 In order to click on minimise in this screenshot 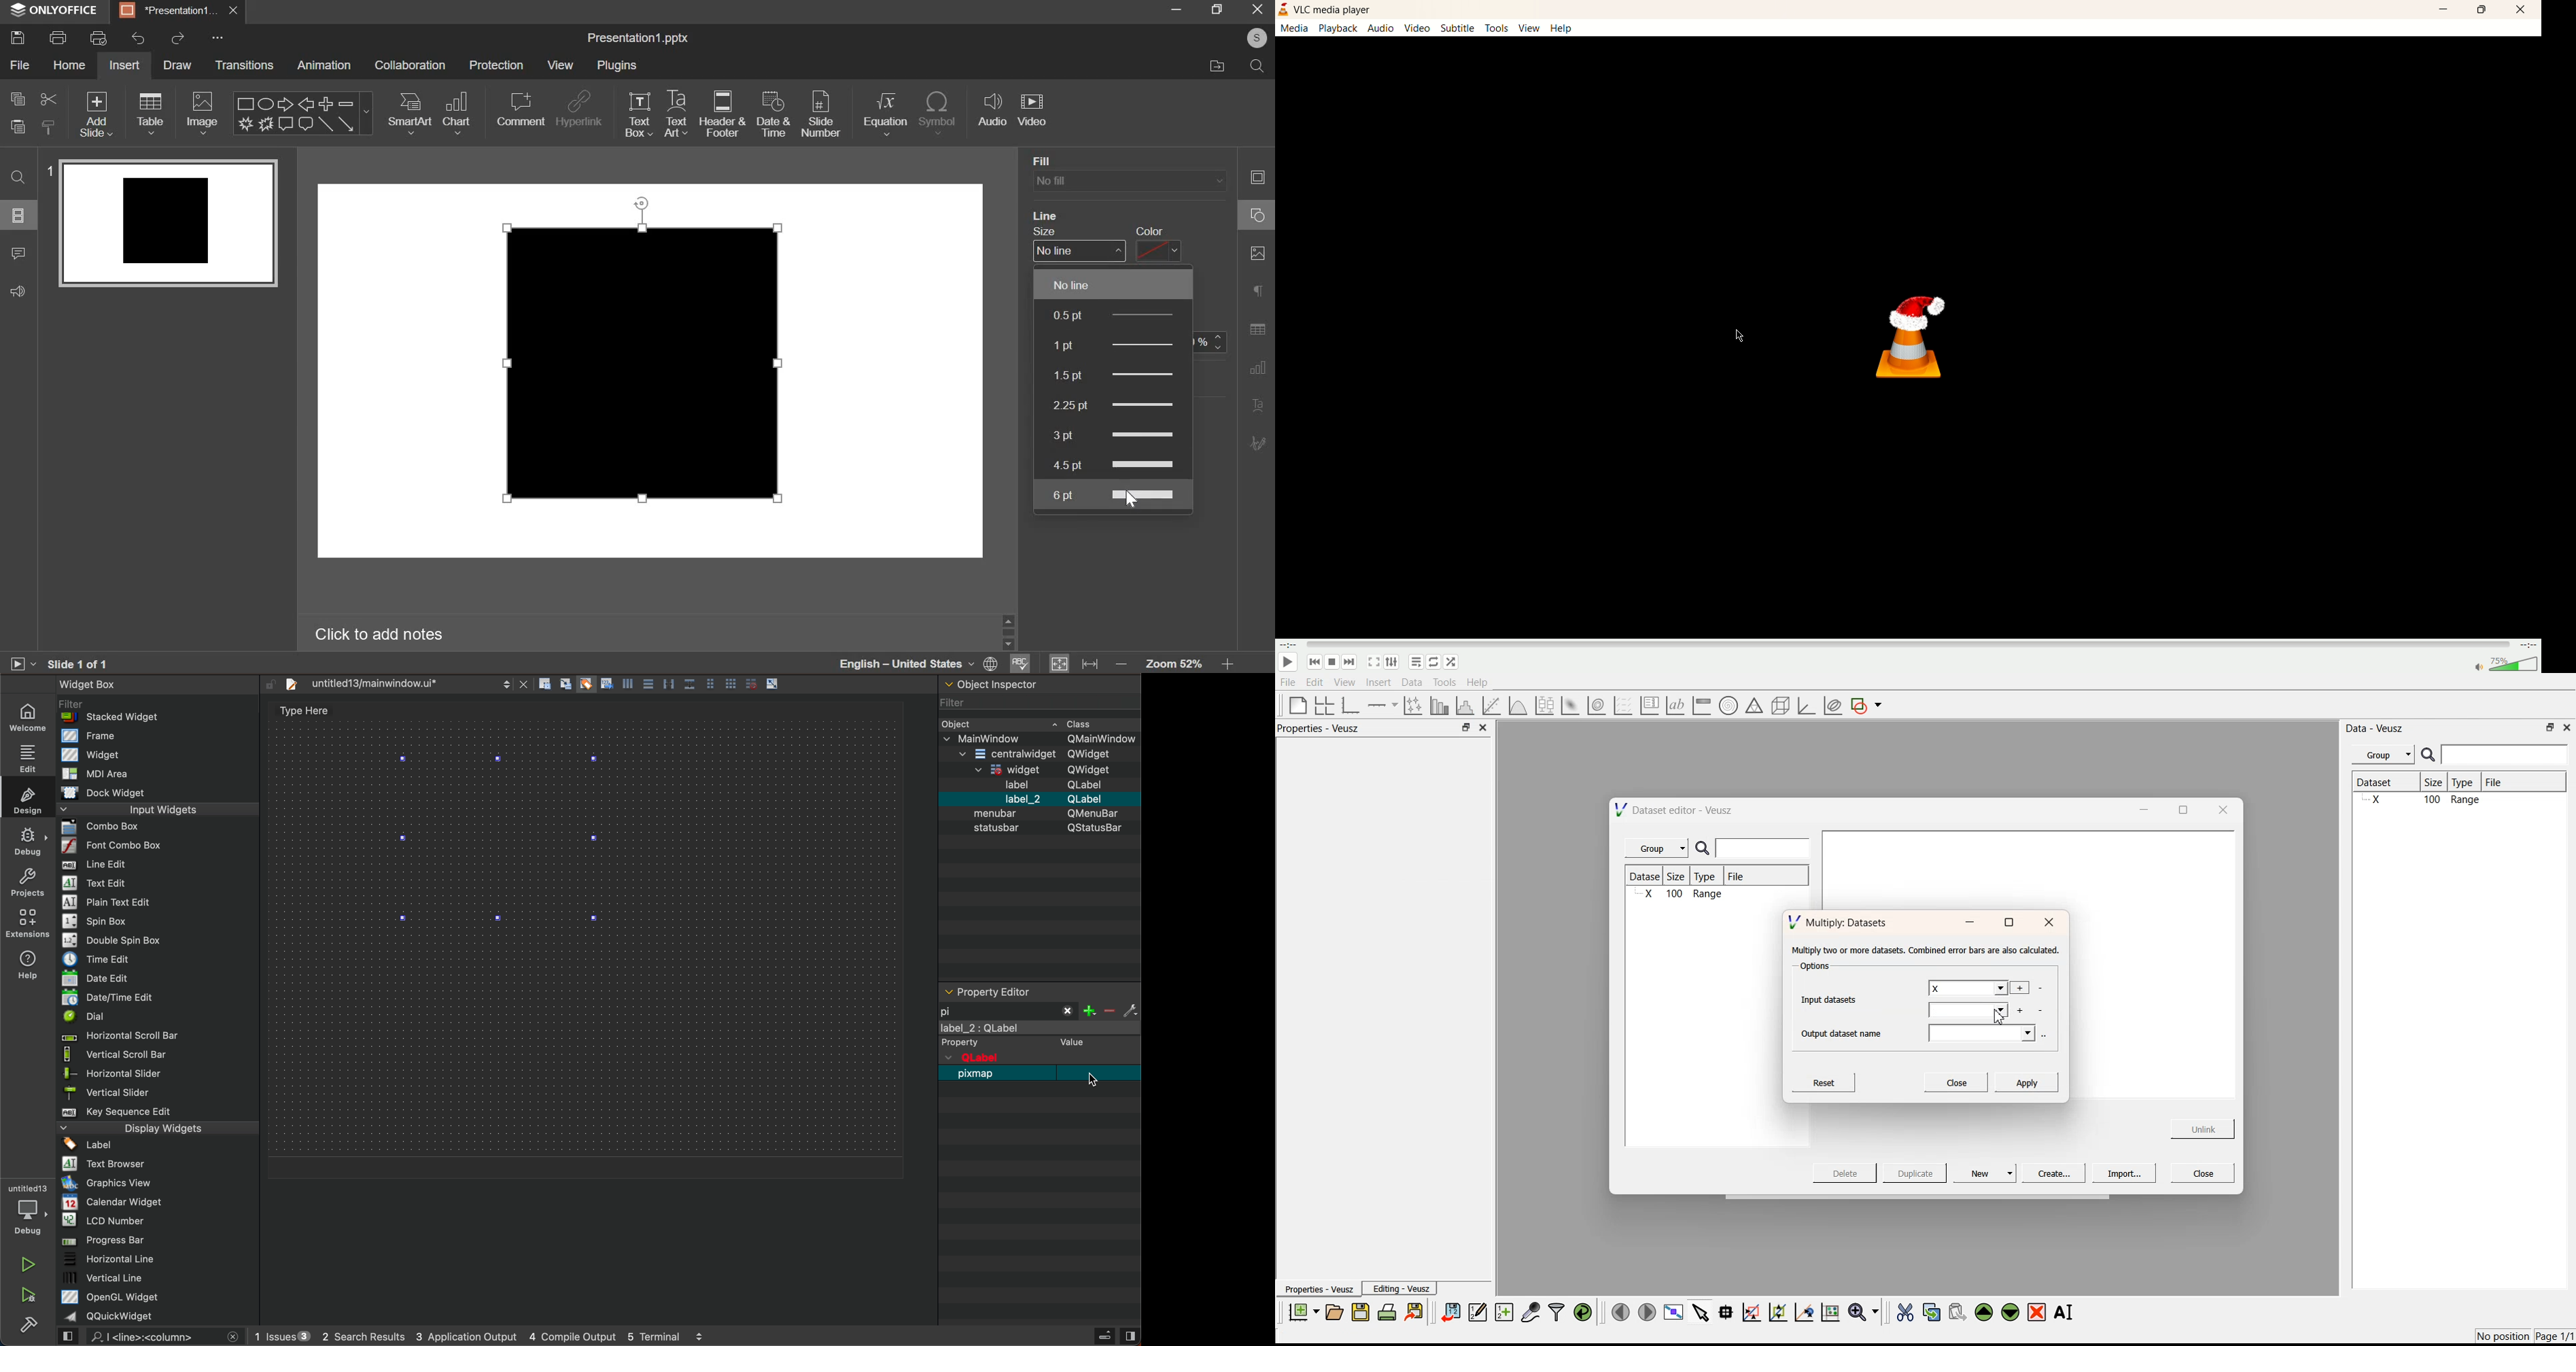, I will do `click(1969, 923)`.